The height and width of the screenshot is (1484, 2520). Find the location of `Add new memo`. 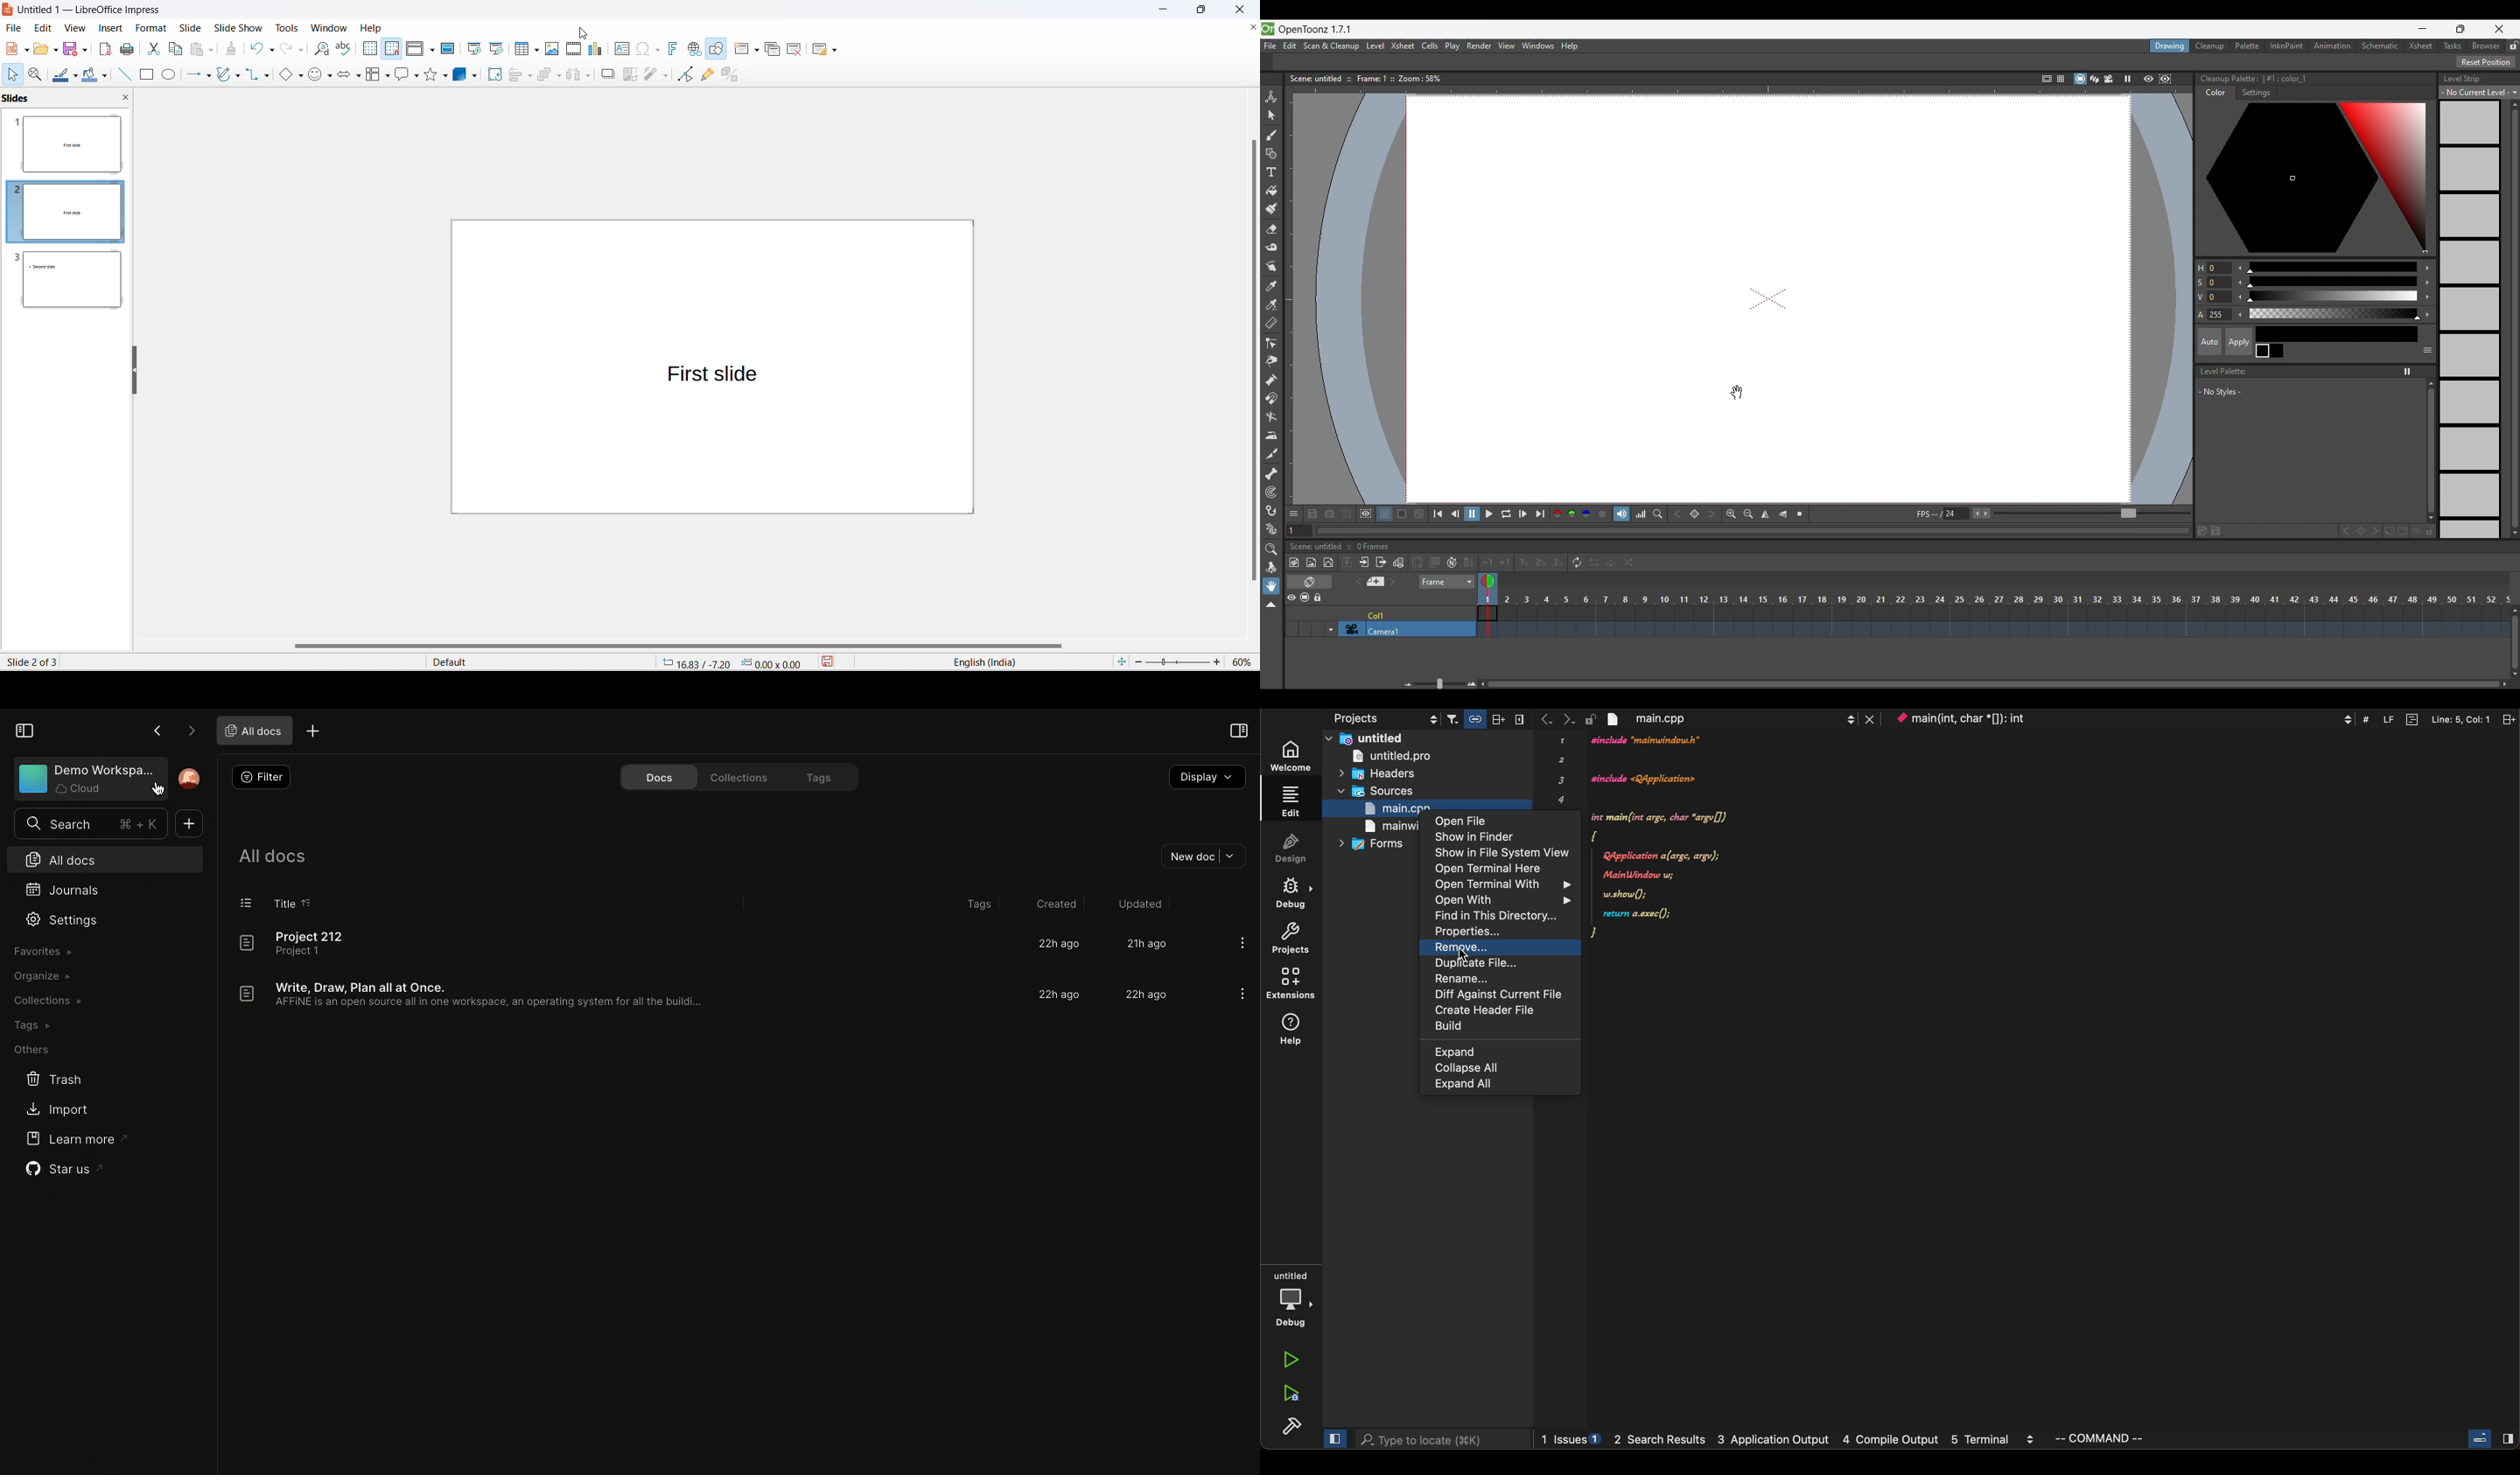

Add new memo is located at coordinates (1376, 581).